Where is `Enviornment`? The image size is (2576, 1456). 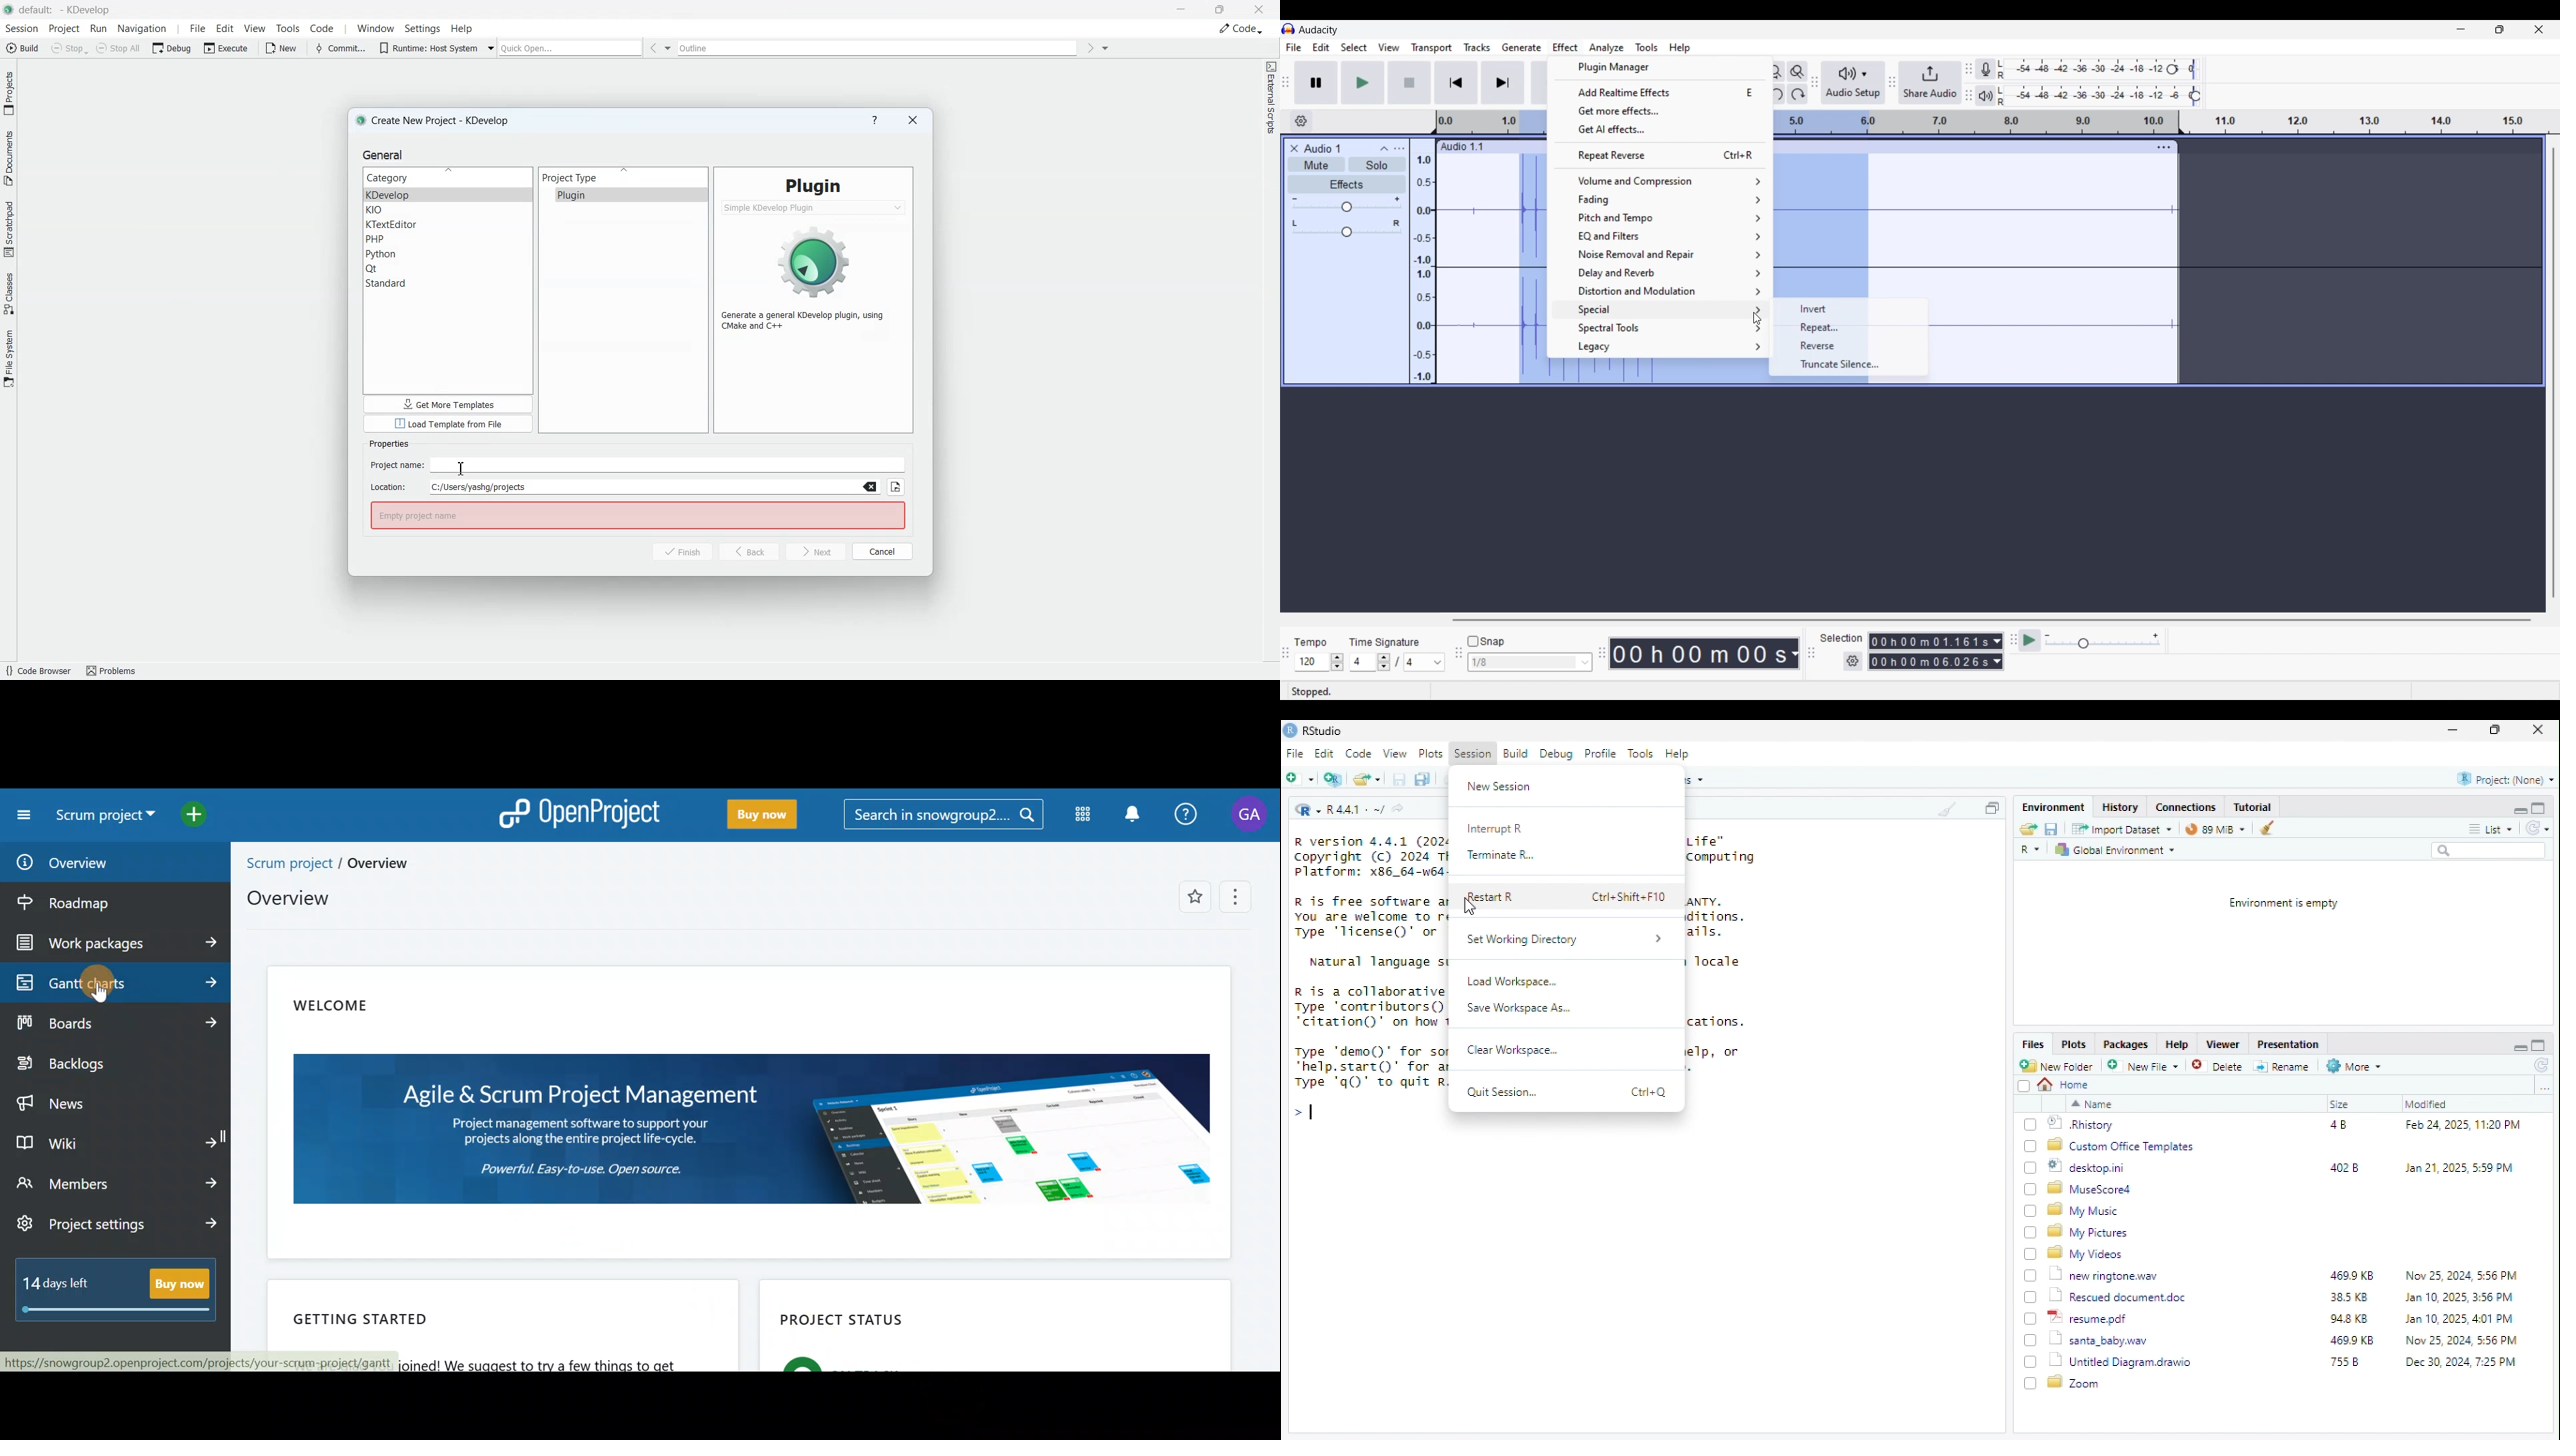 Enviornment is located at coordinates (2055, 807).